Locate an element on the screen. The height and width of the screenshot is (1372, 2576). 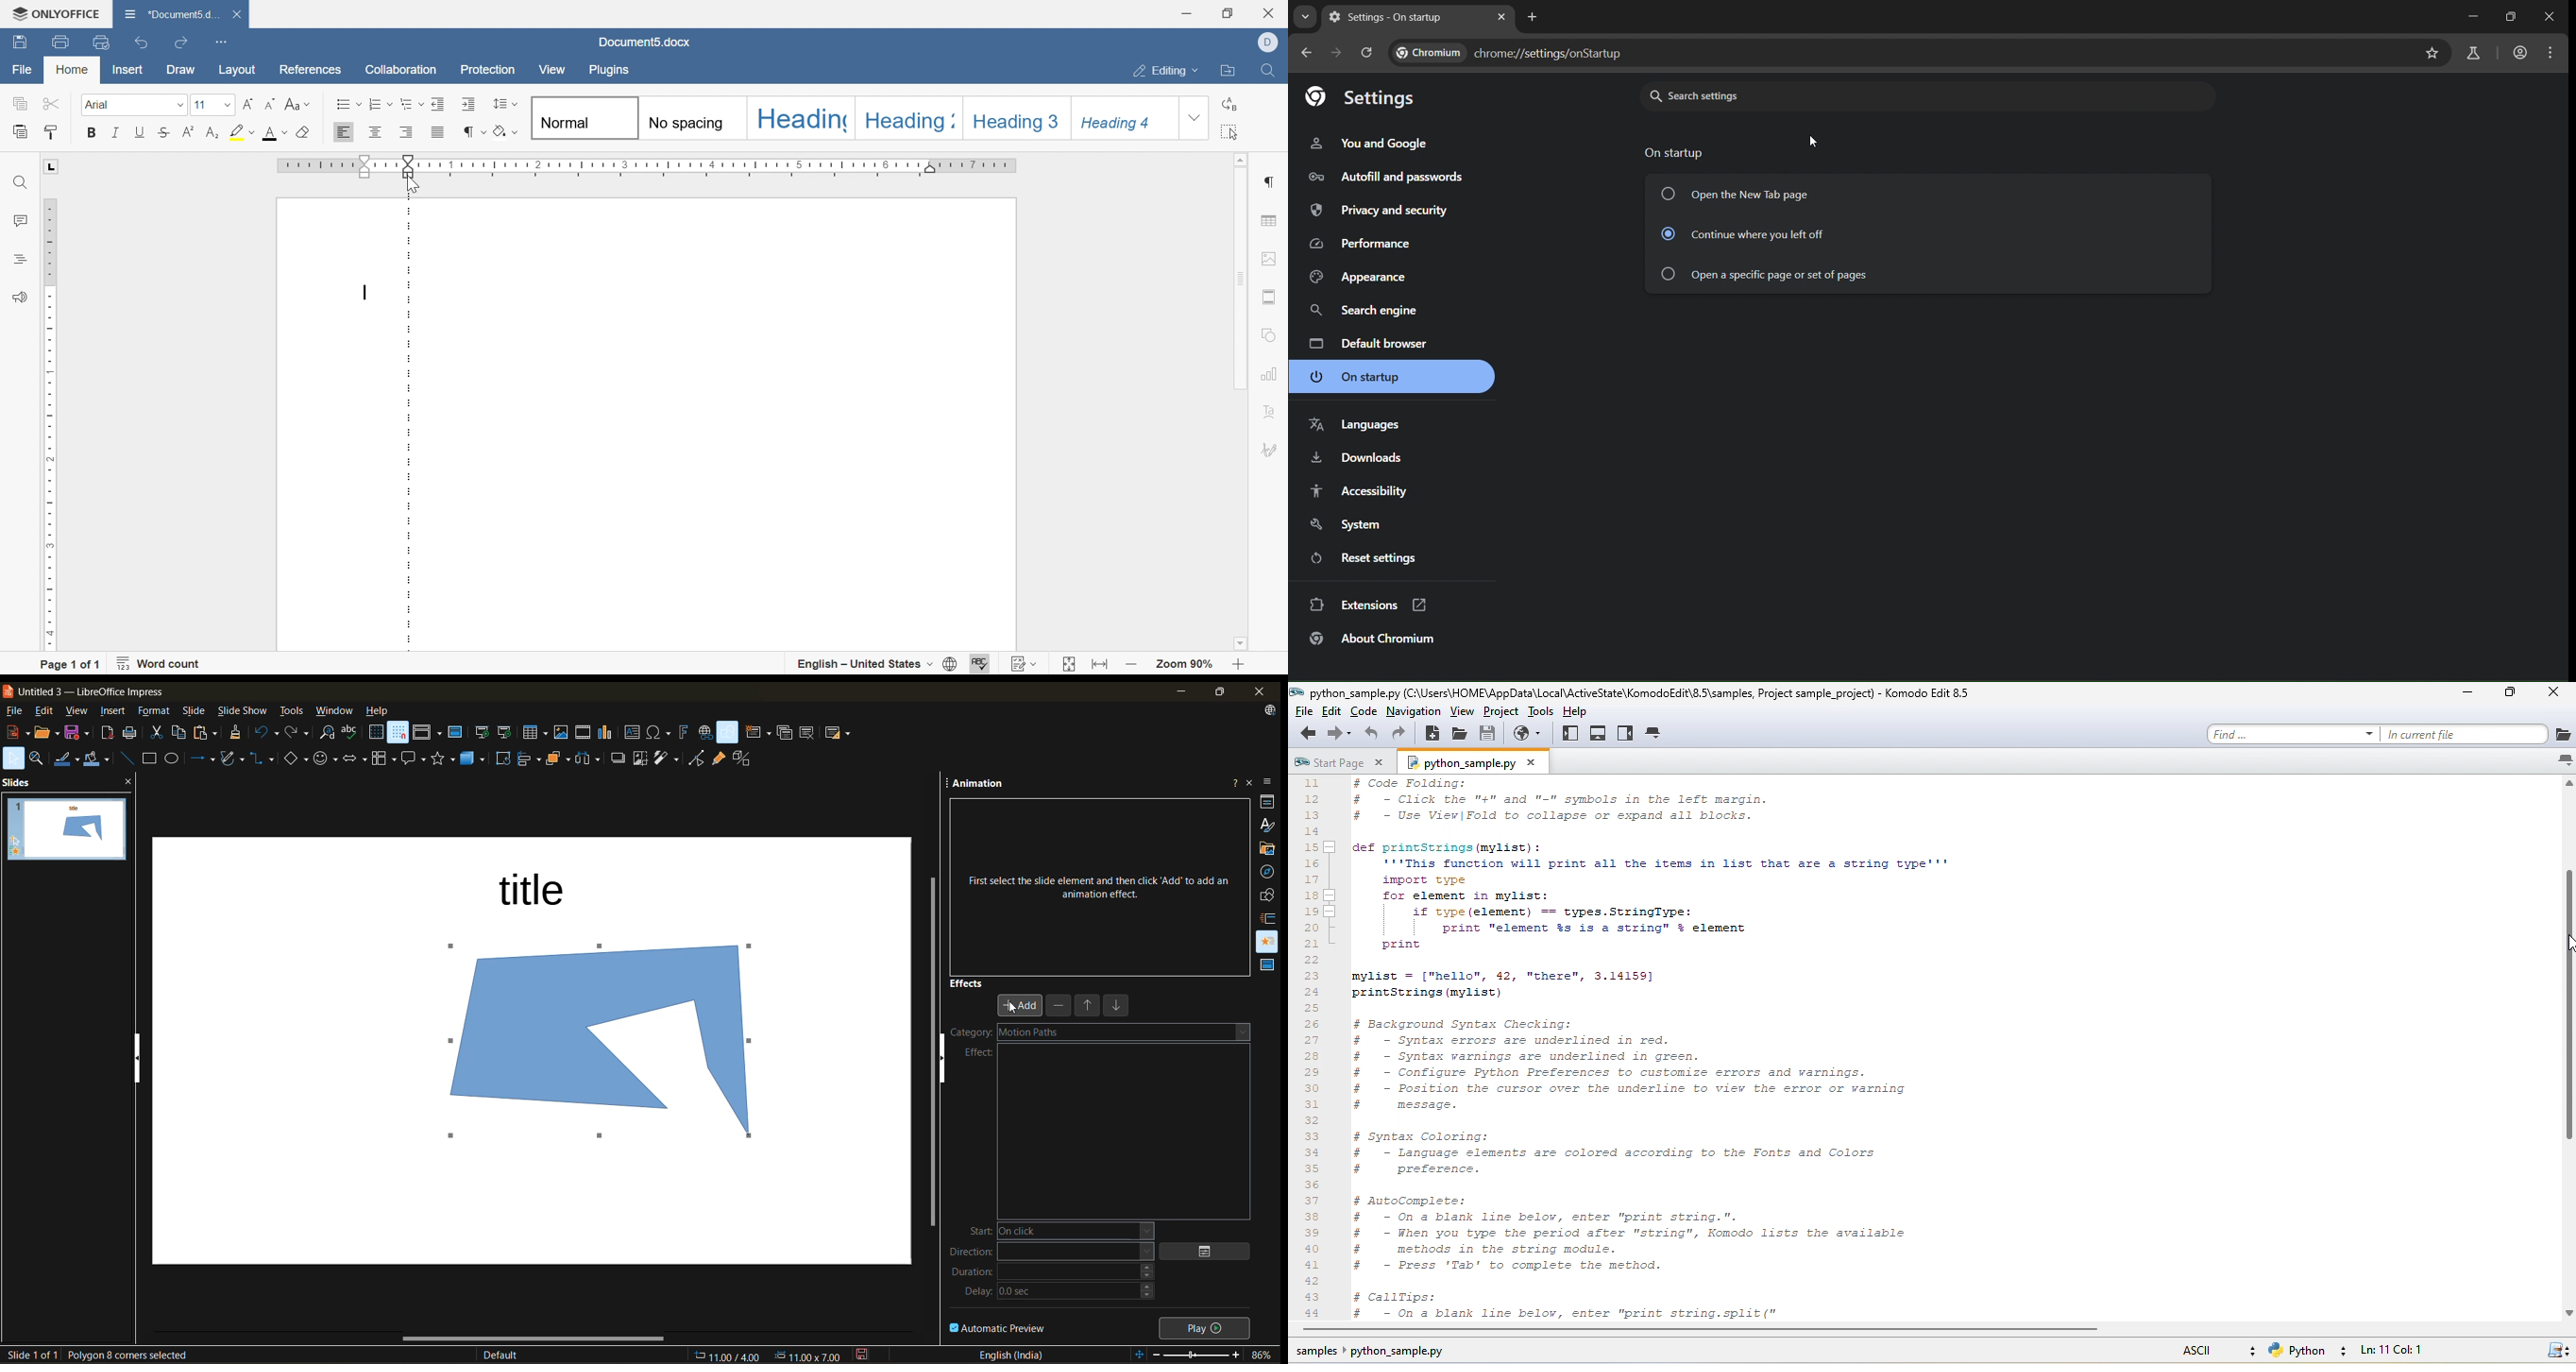
find and replace is located at coordinates (327, 733).